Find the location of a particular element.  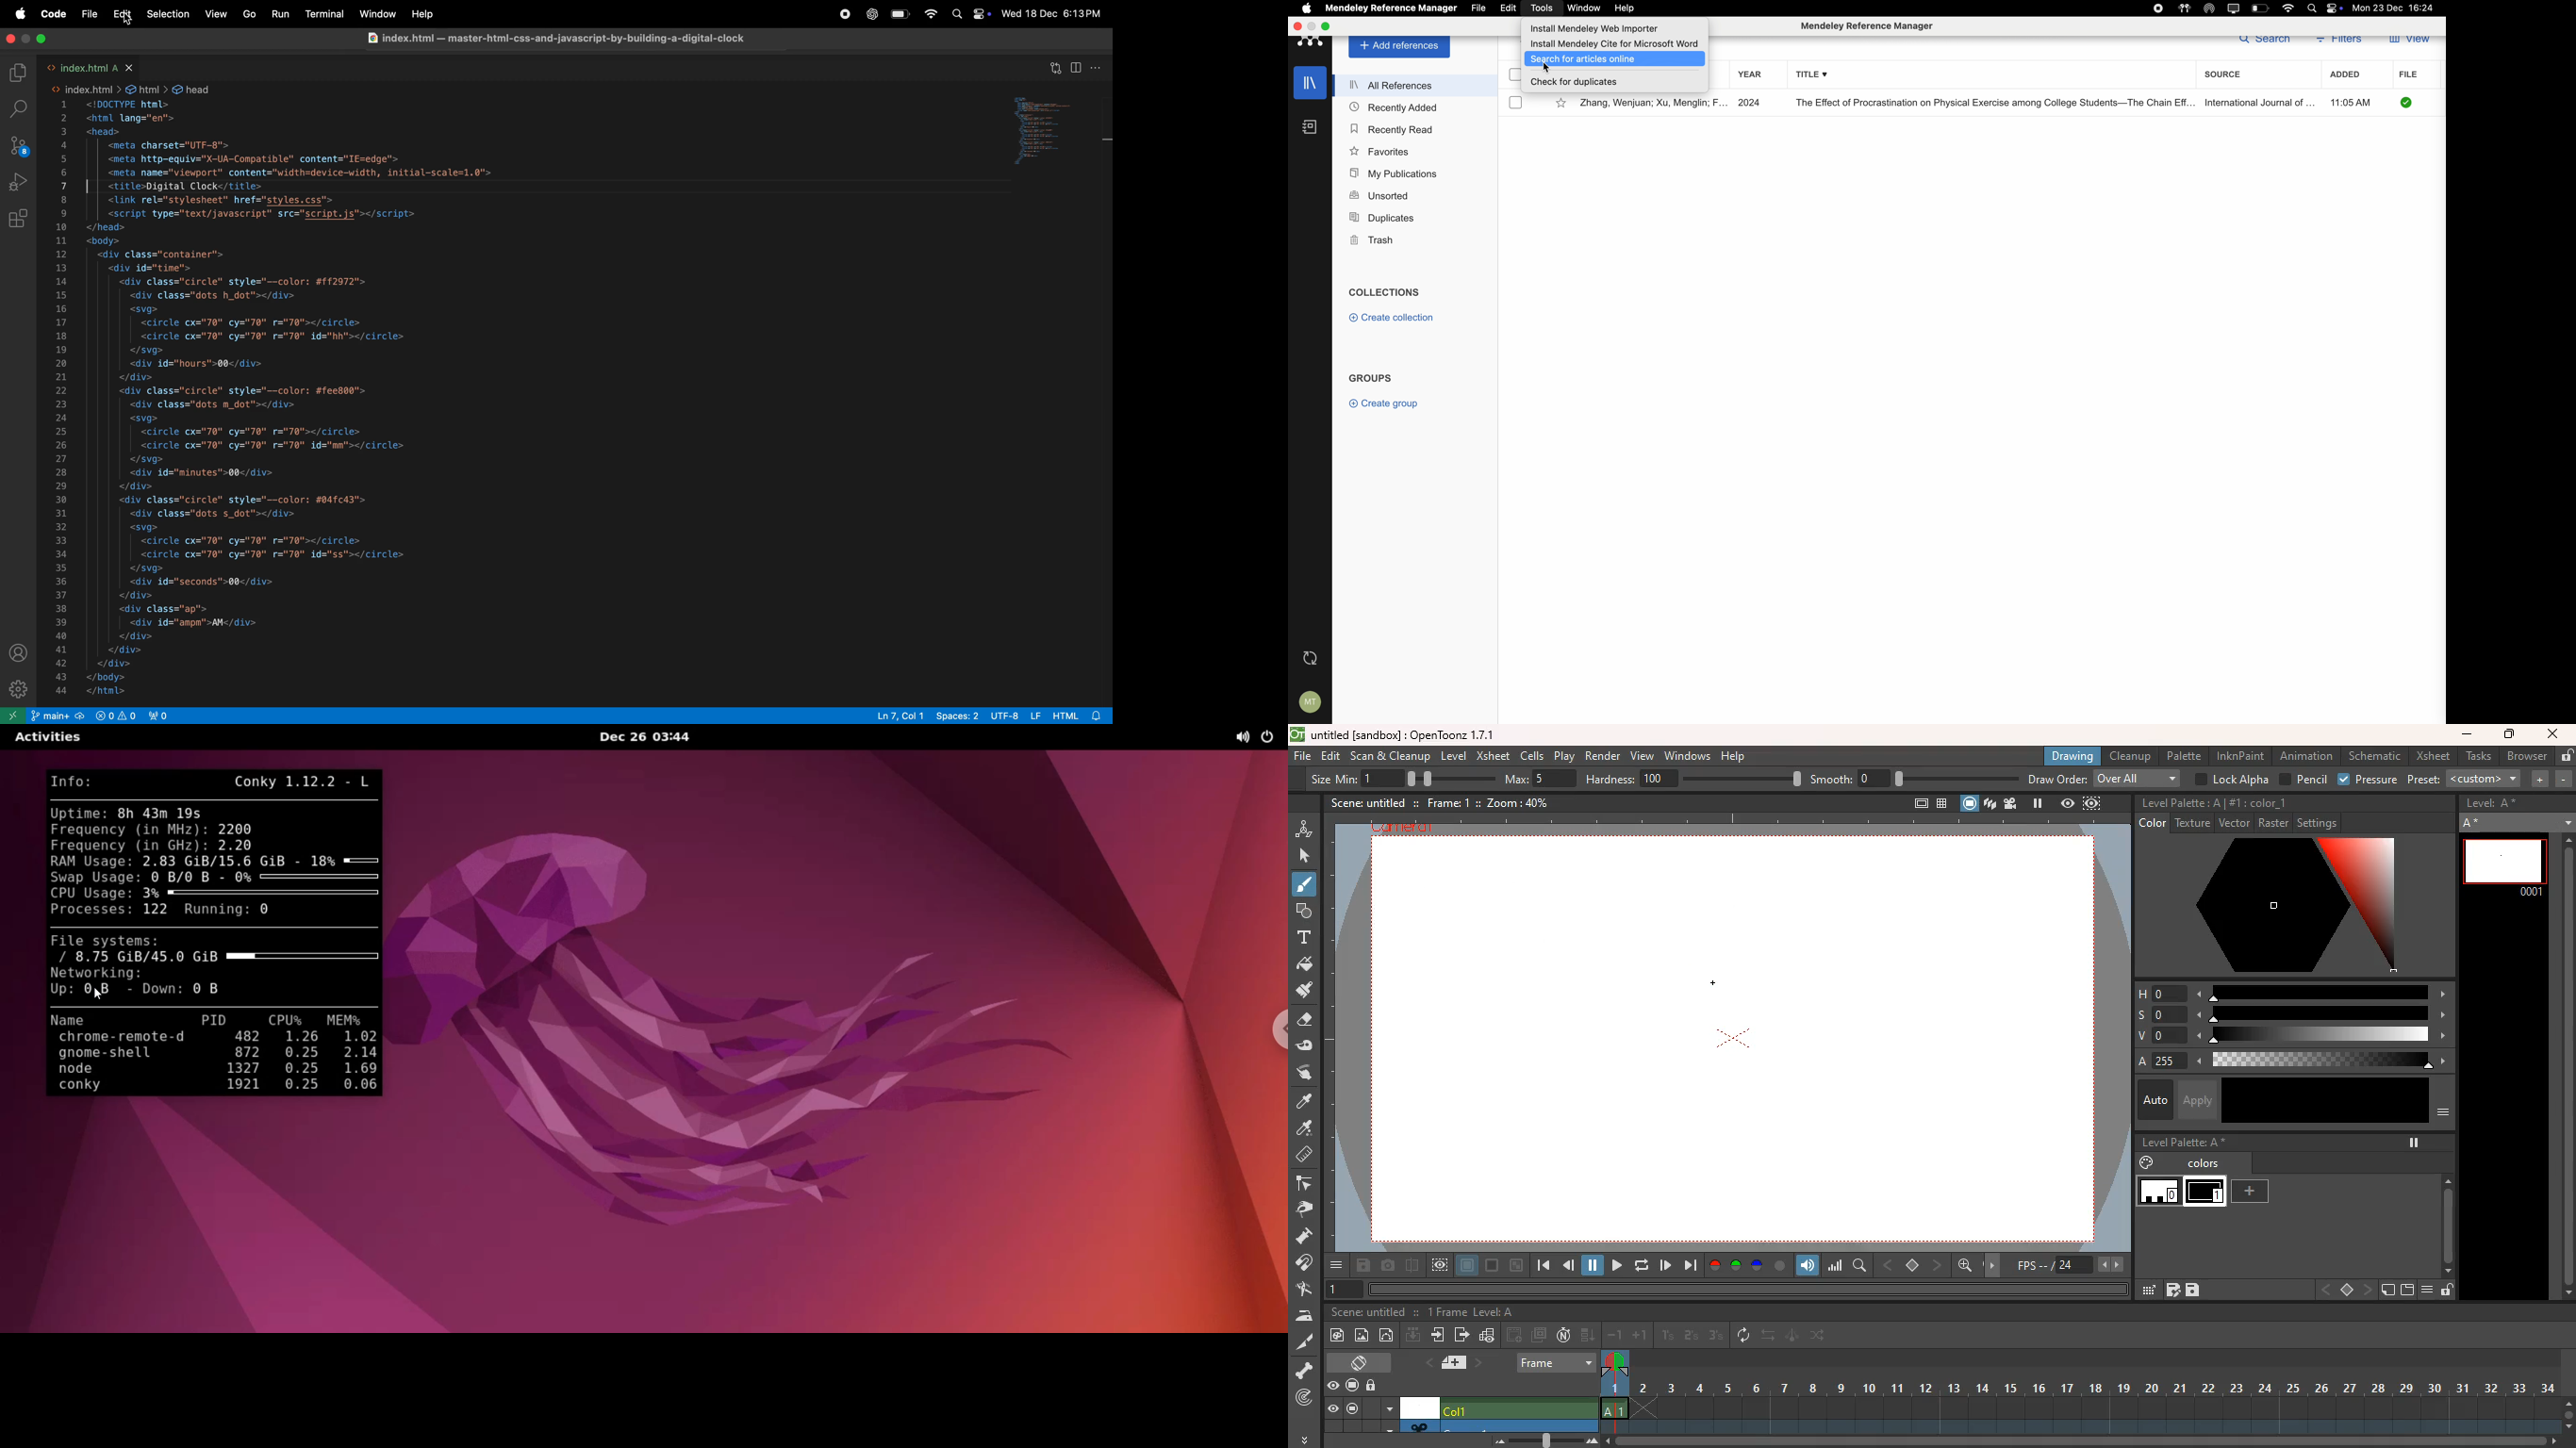

install Mendeley web importer is located at coordinates (1595, 29).